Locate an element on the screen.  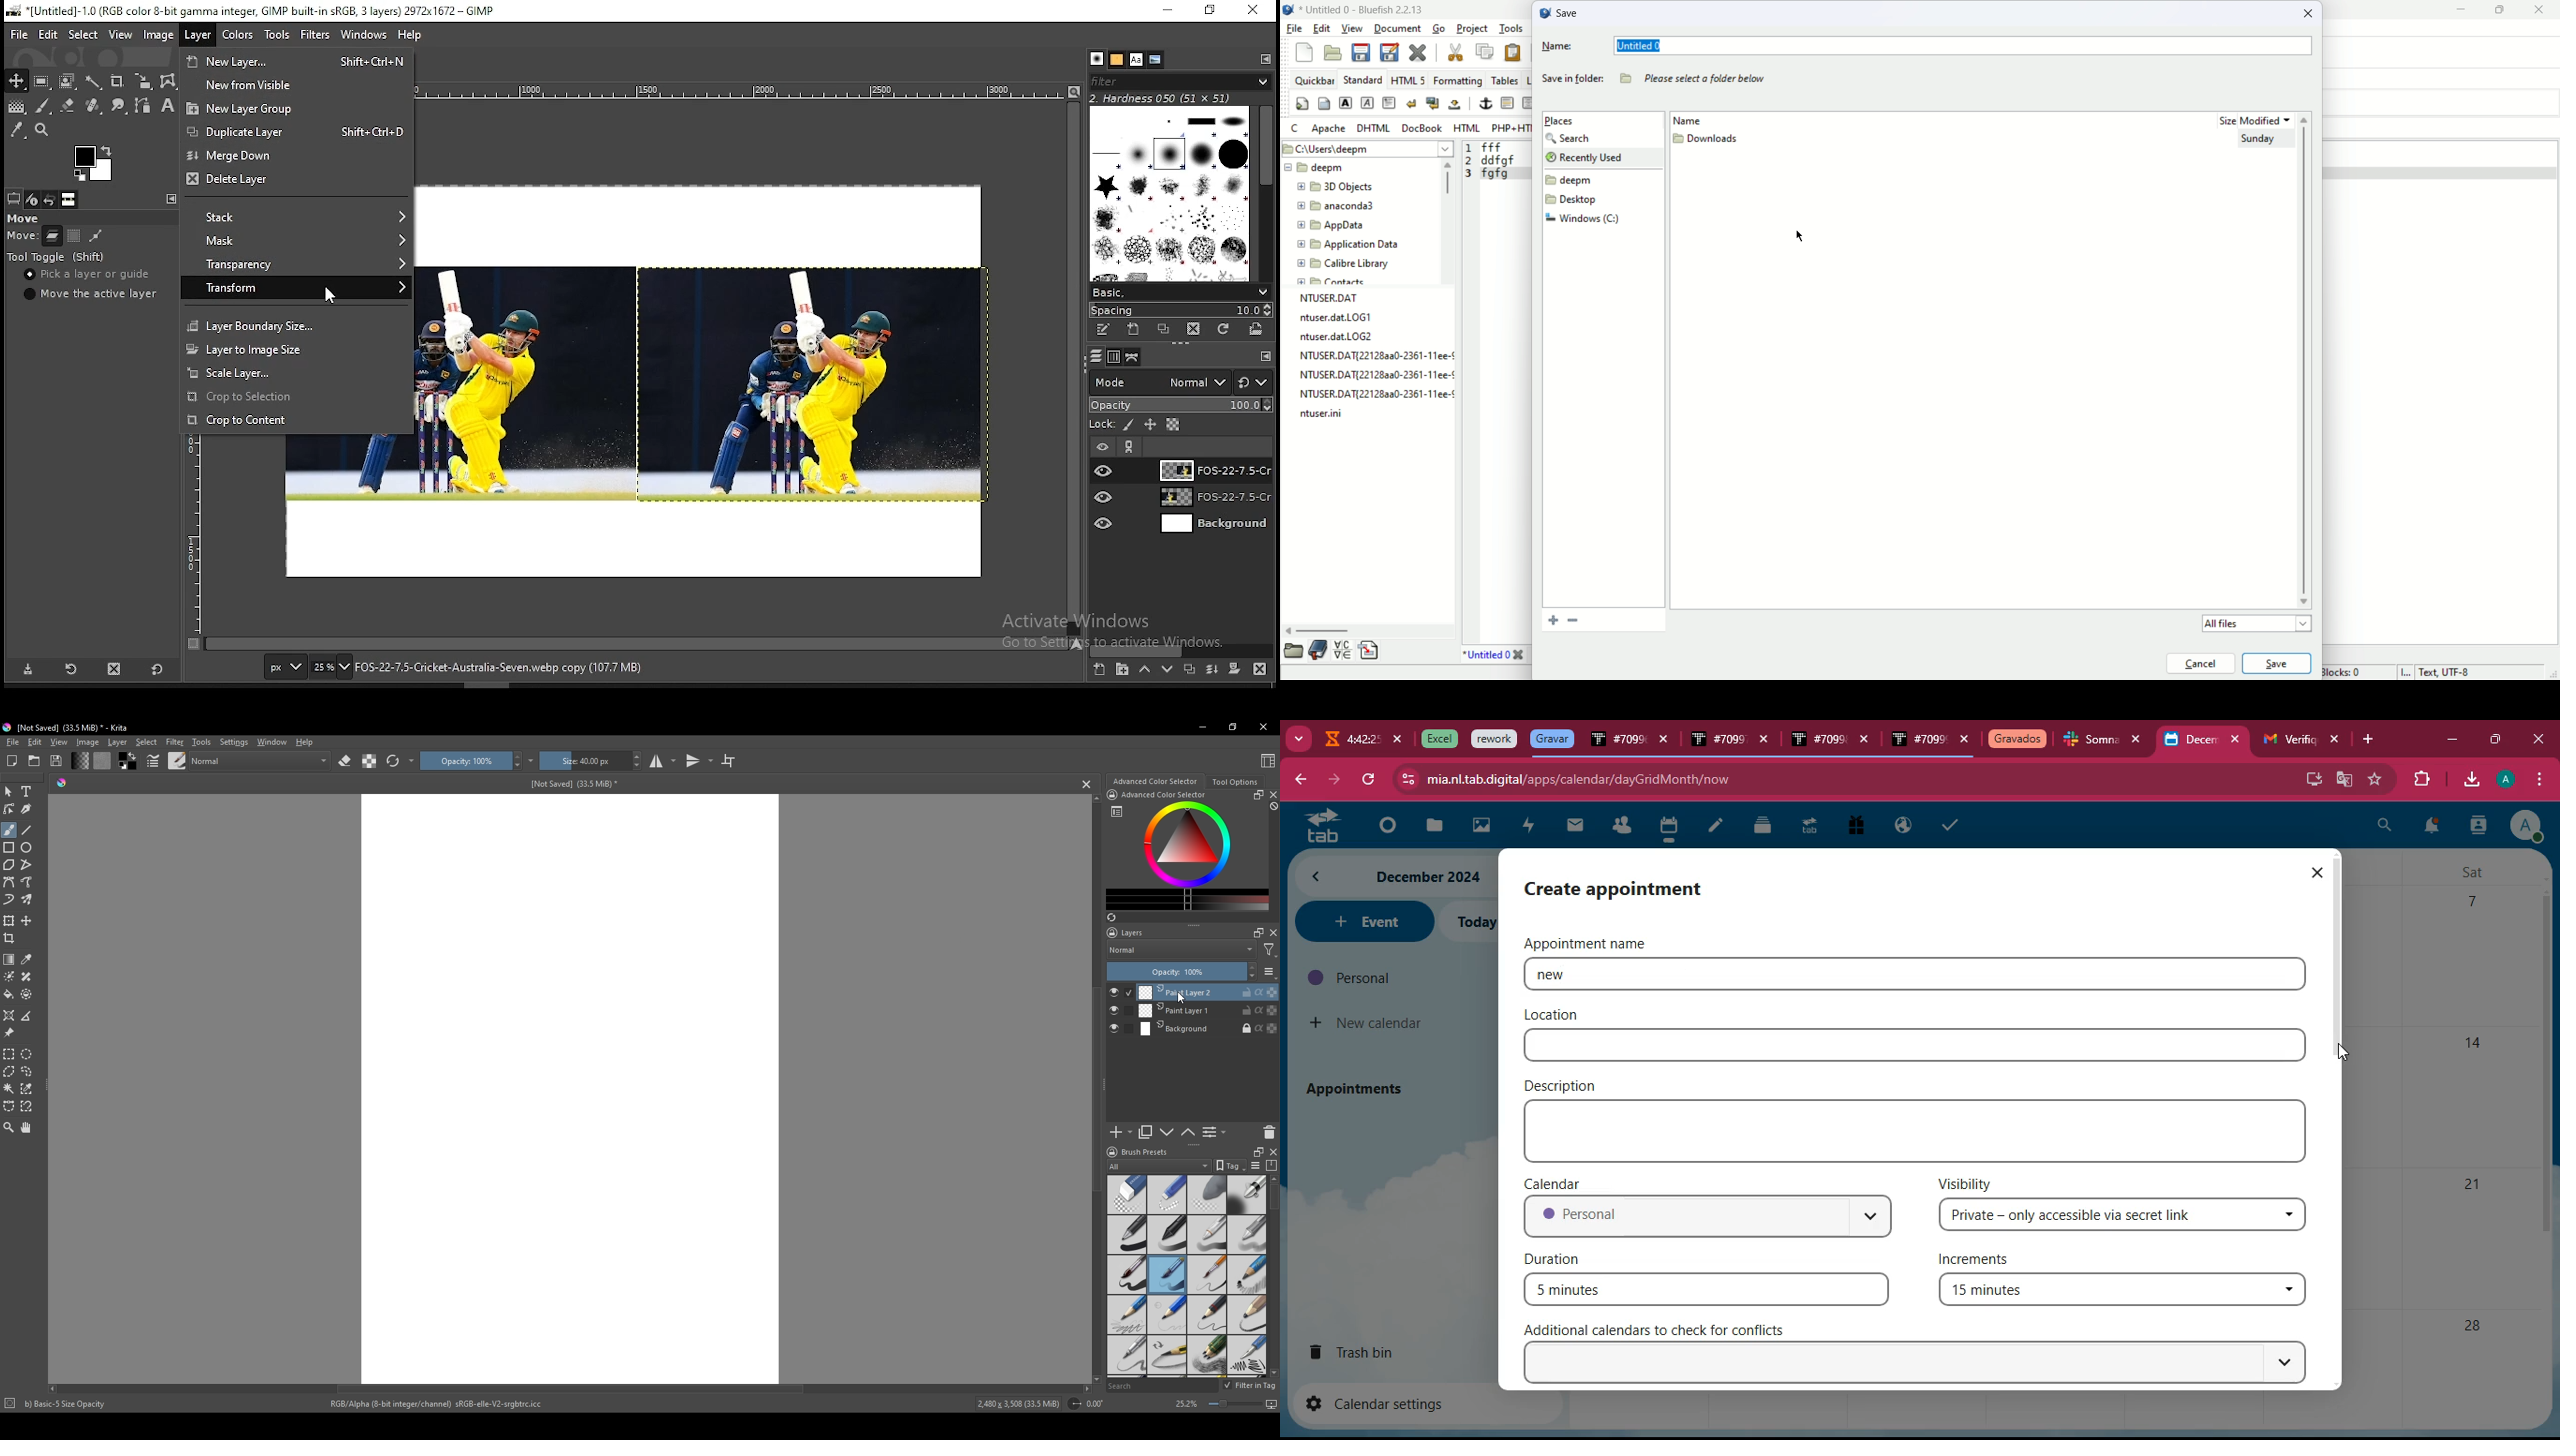
horizontal rule is located at coordinates (1506, 103).